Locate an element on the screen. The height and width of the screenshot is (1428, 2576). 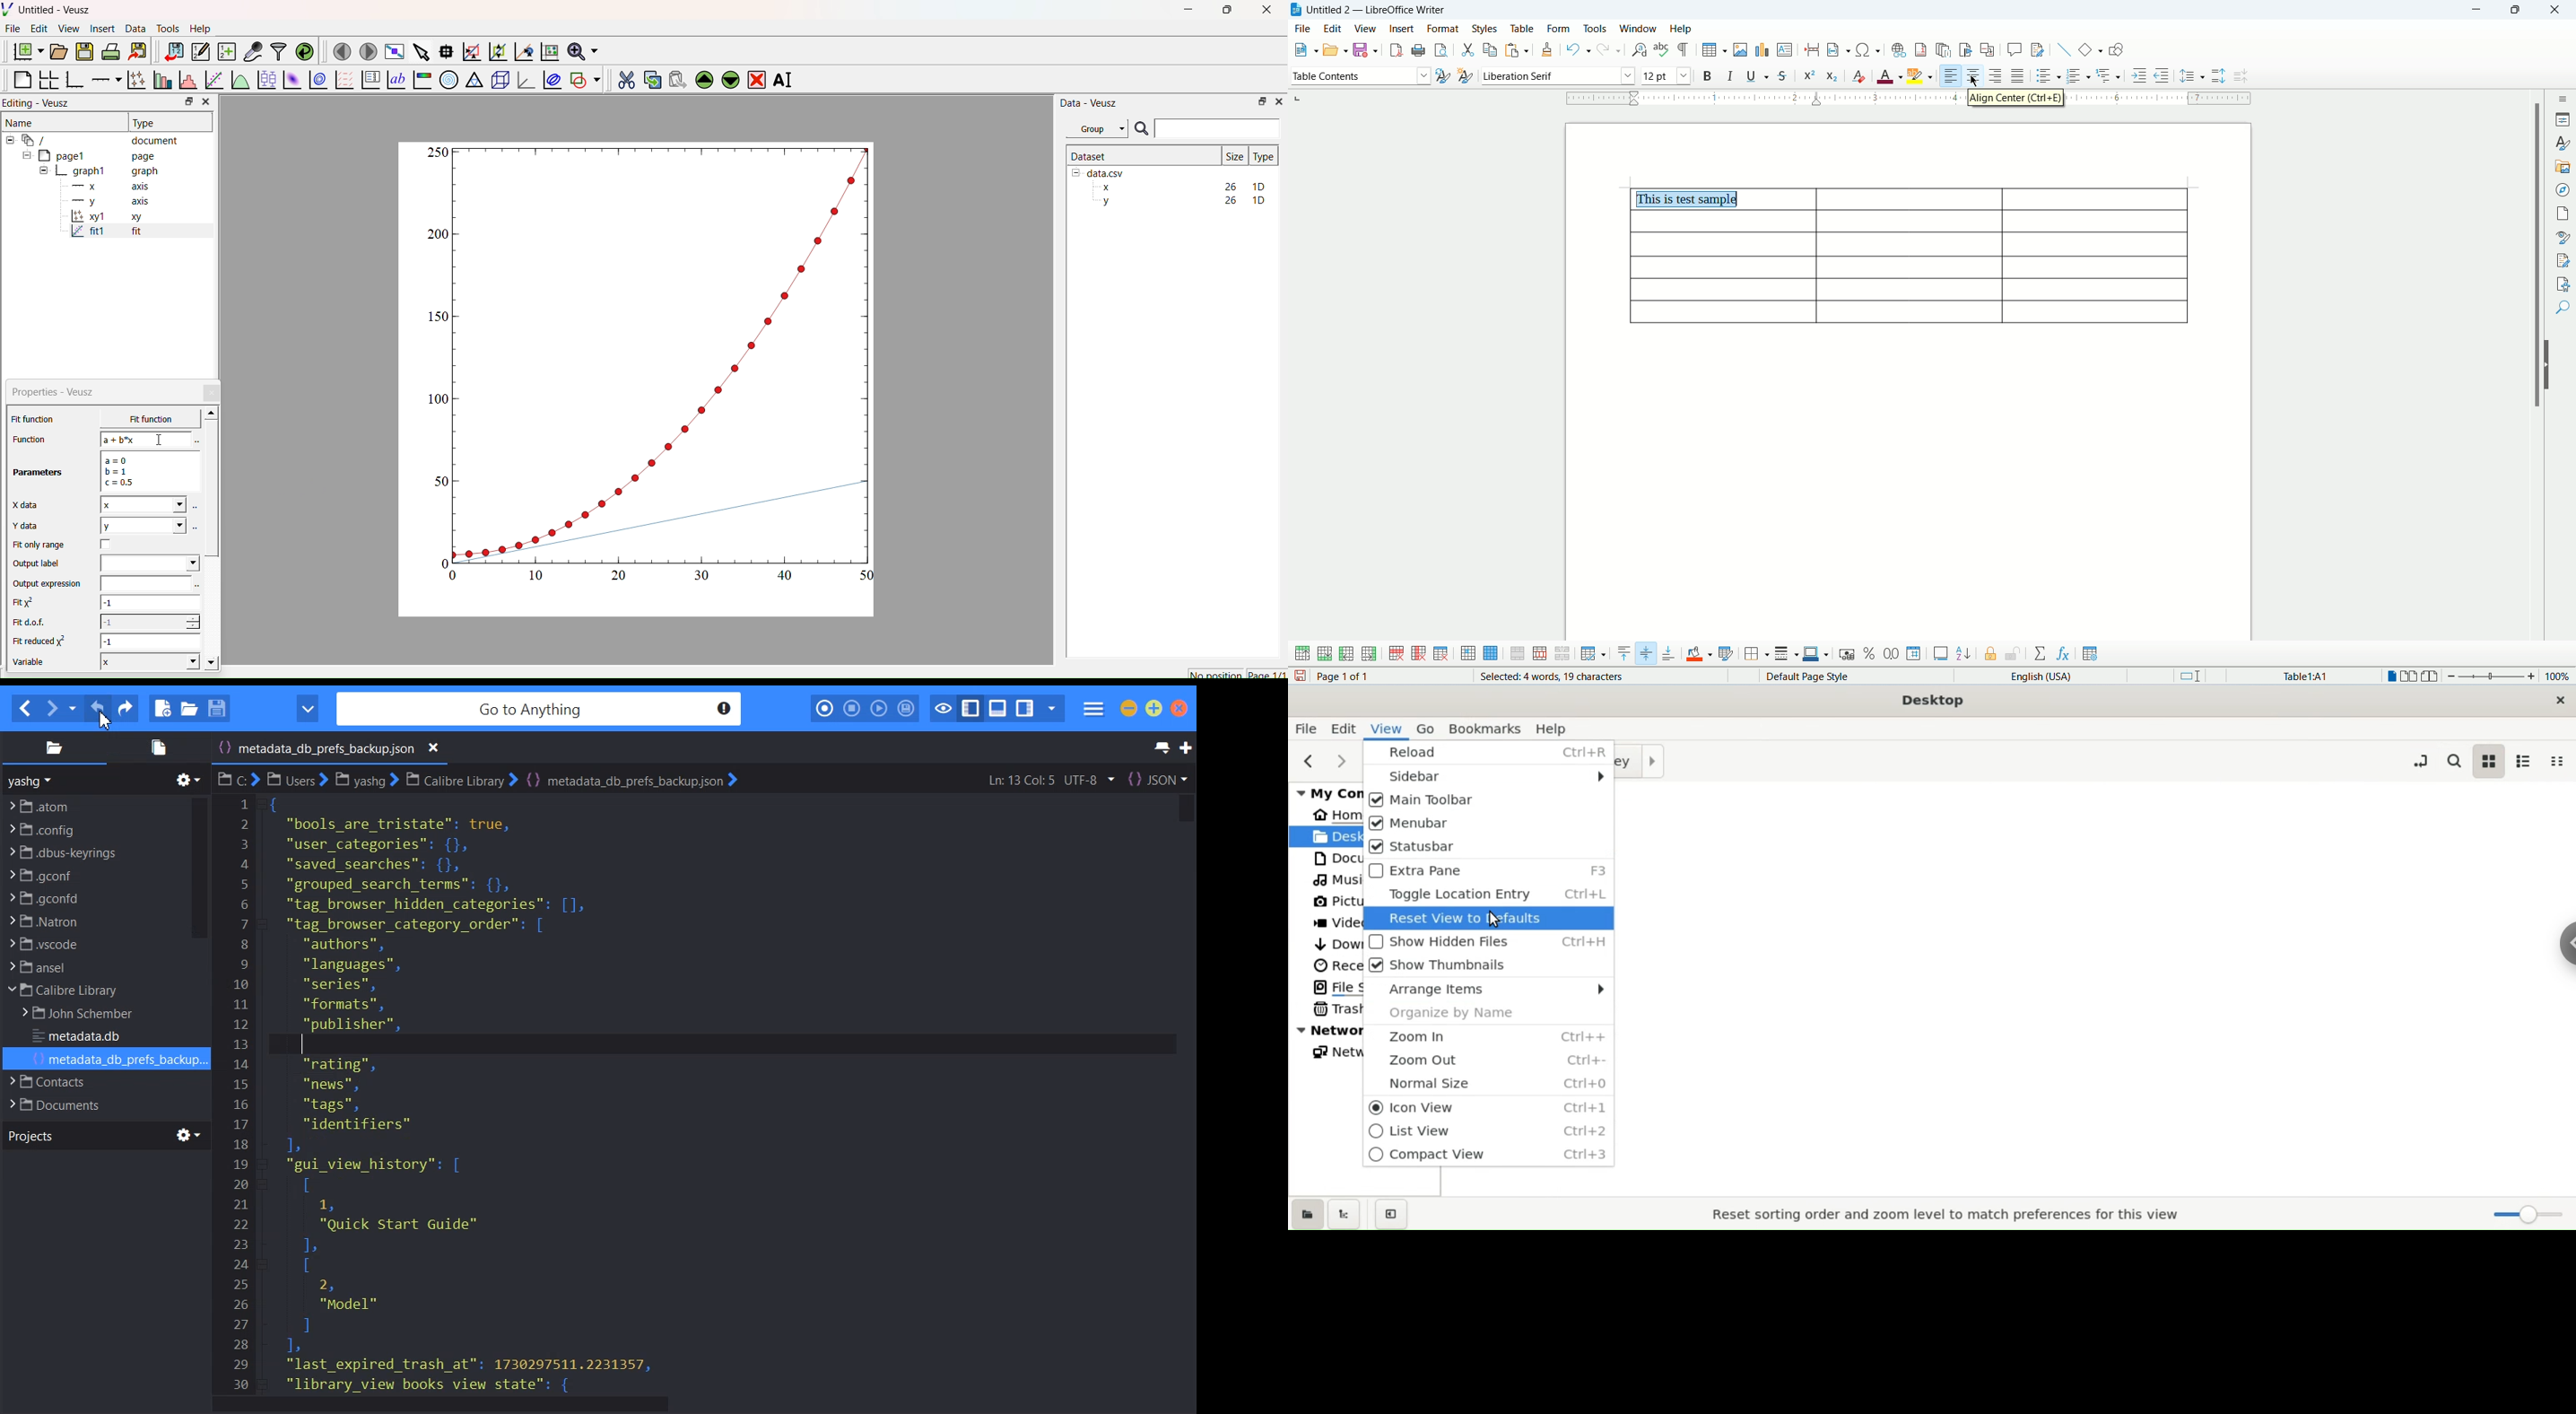
one page view is located at coordinates (2390, 676).